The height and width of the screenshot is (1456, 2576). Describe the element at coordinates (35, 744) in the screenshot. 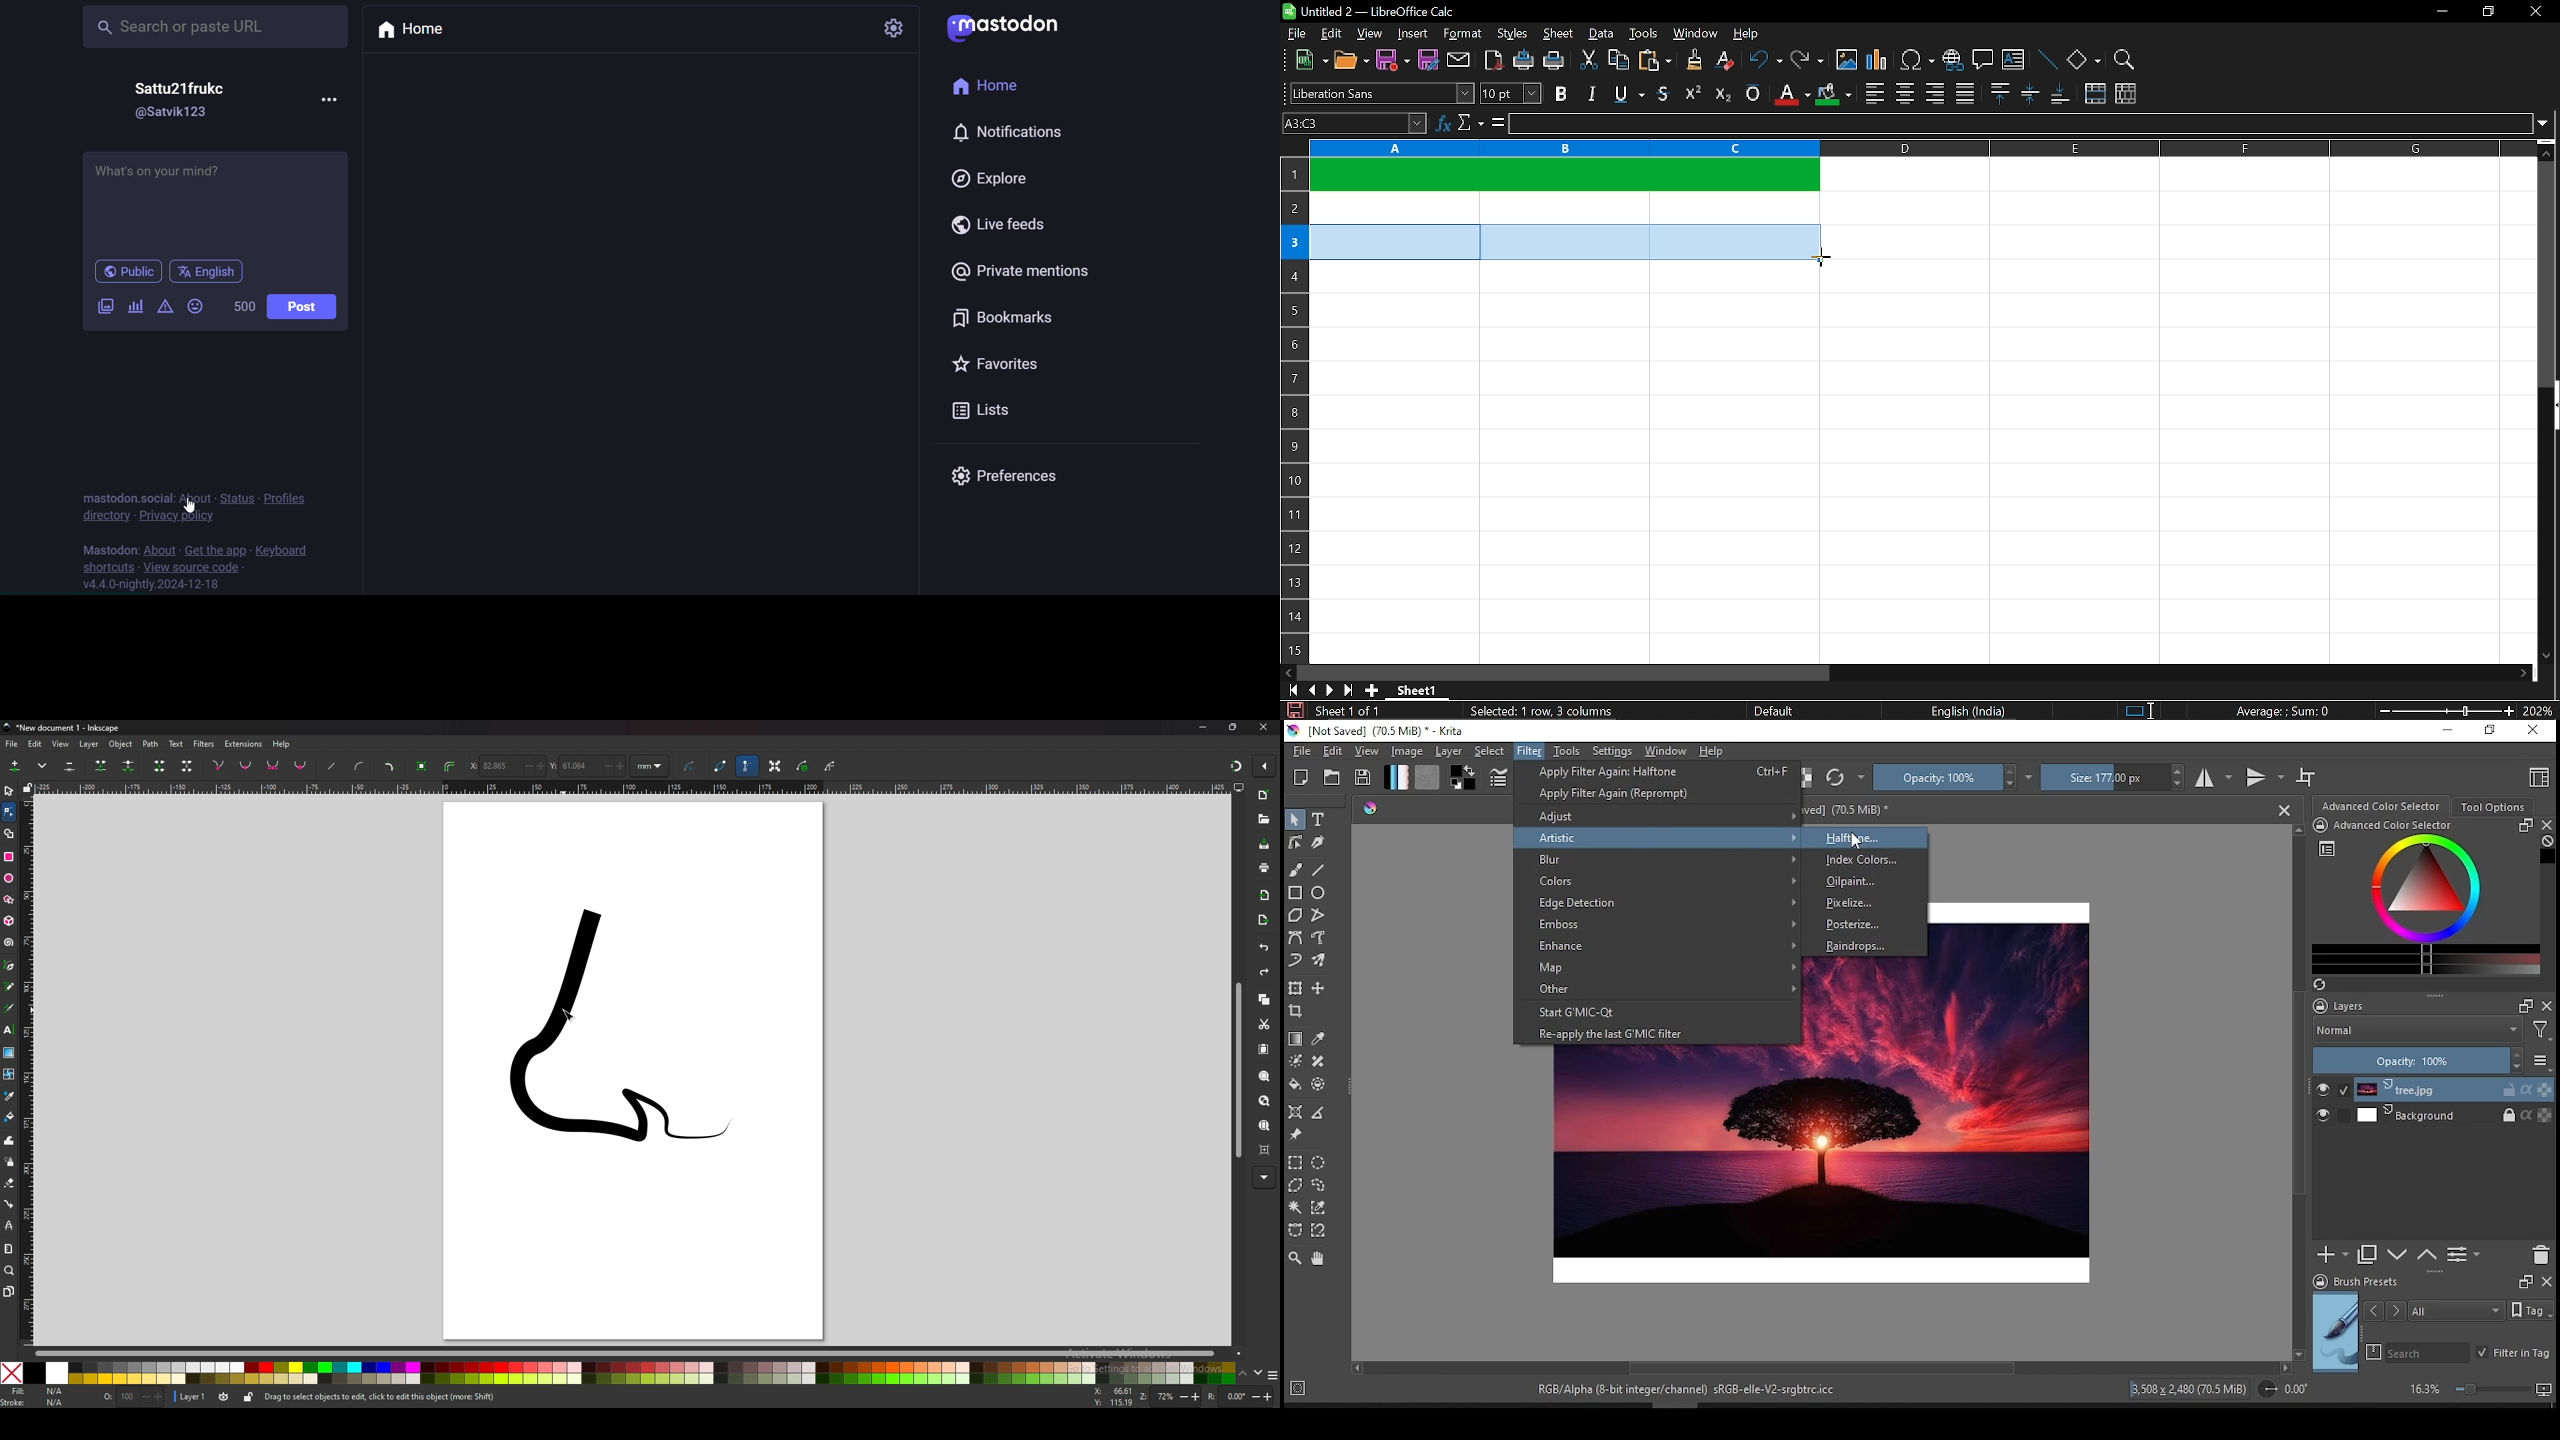

I see `edit` at that location.